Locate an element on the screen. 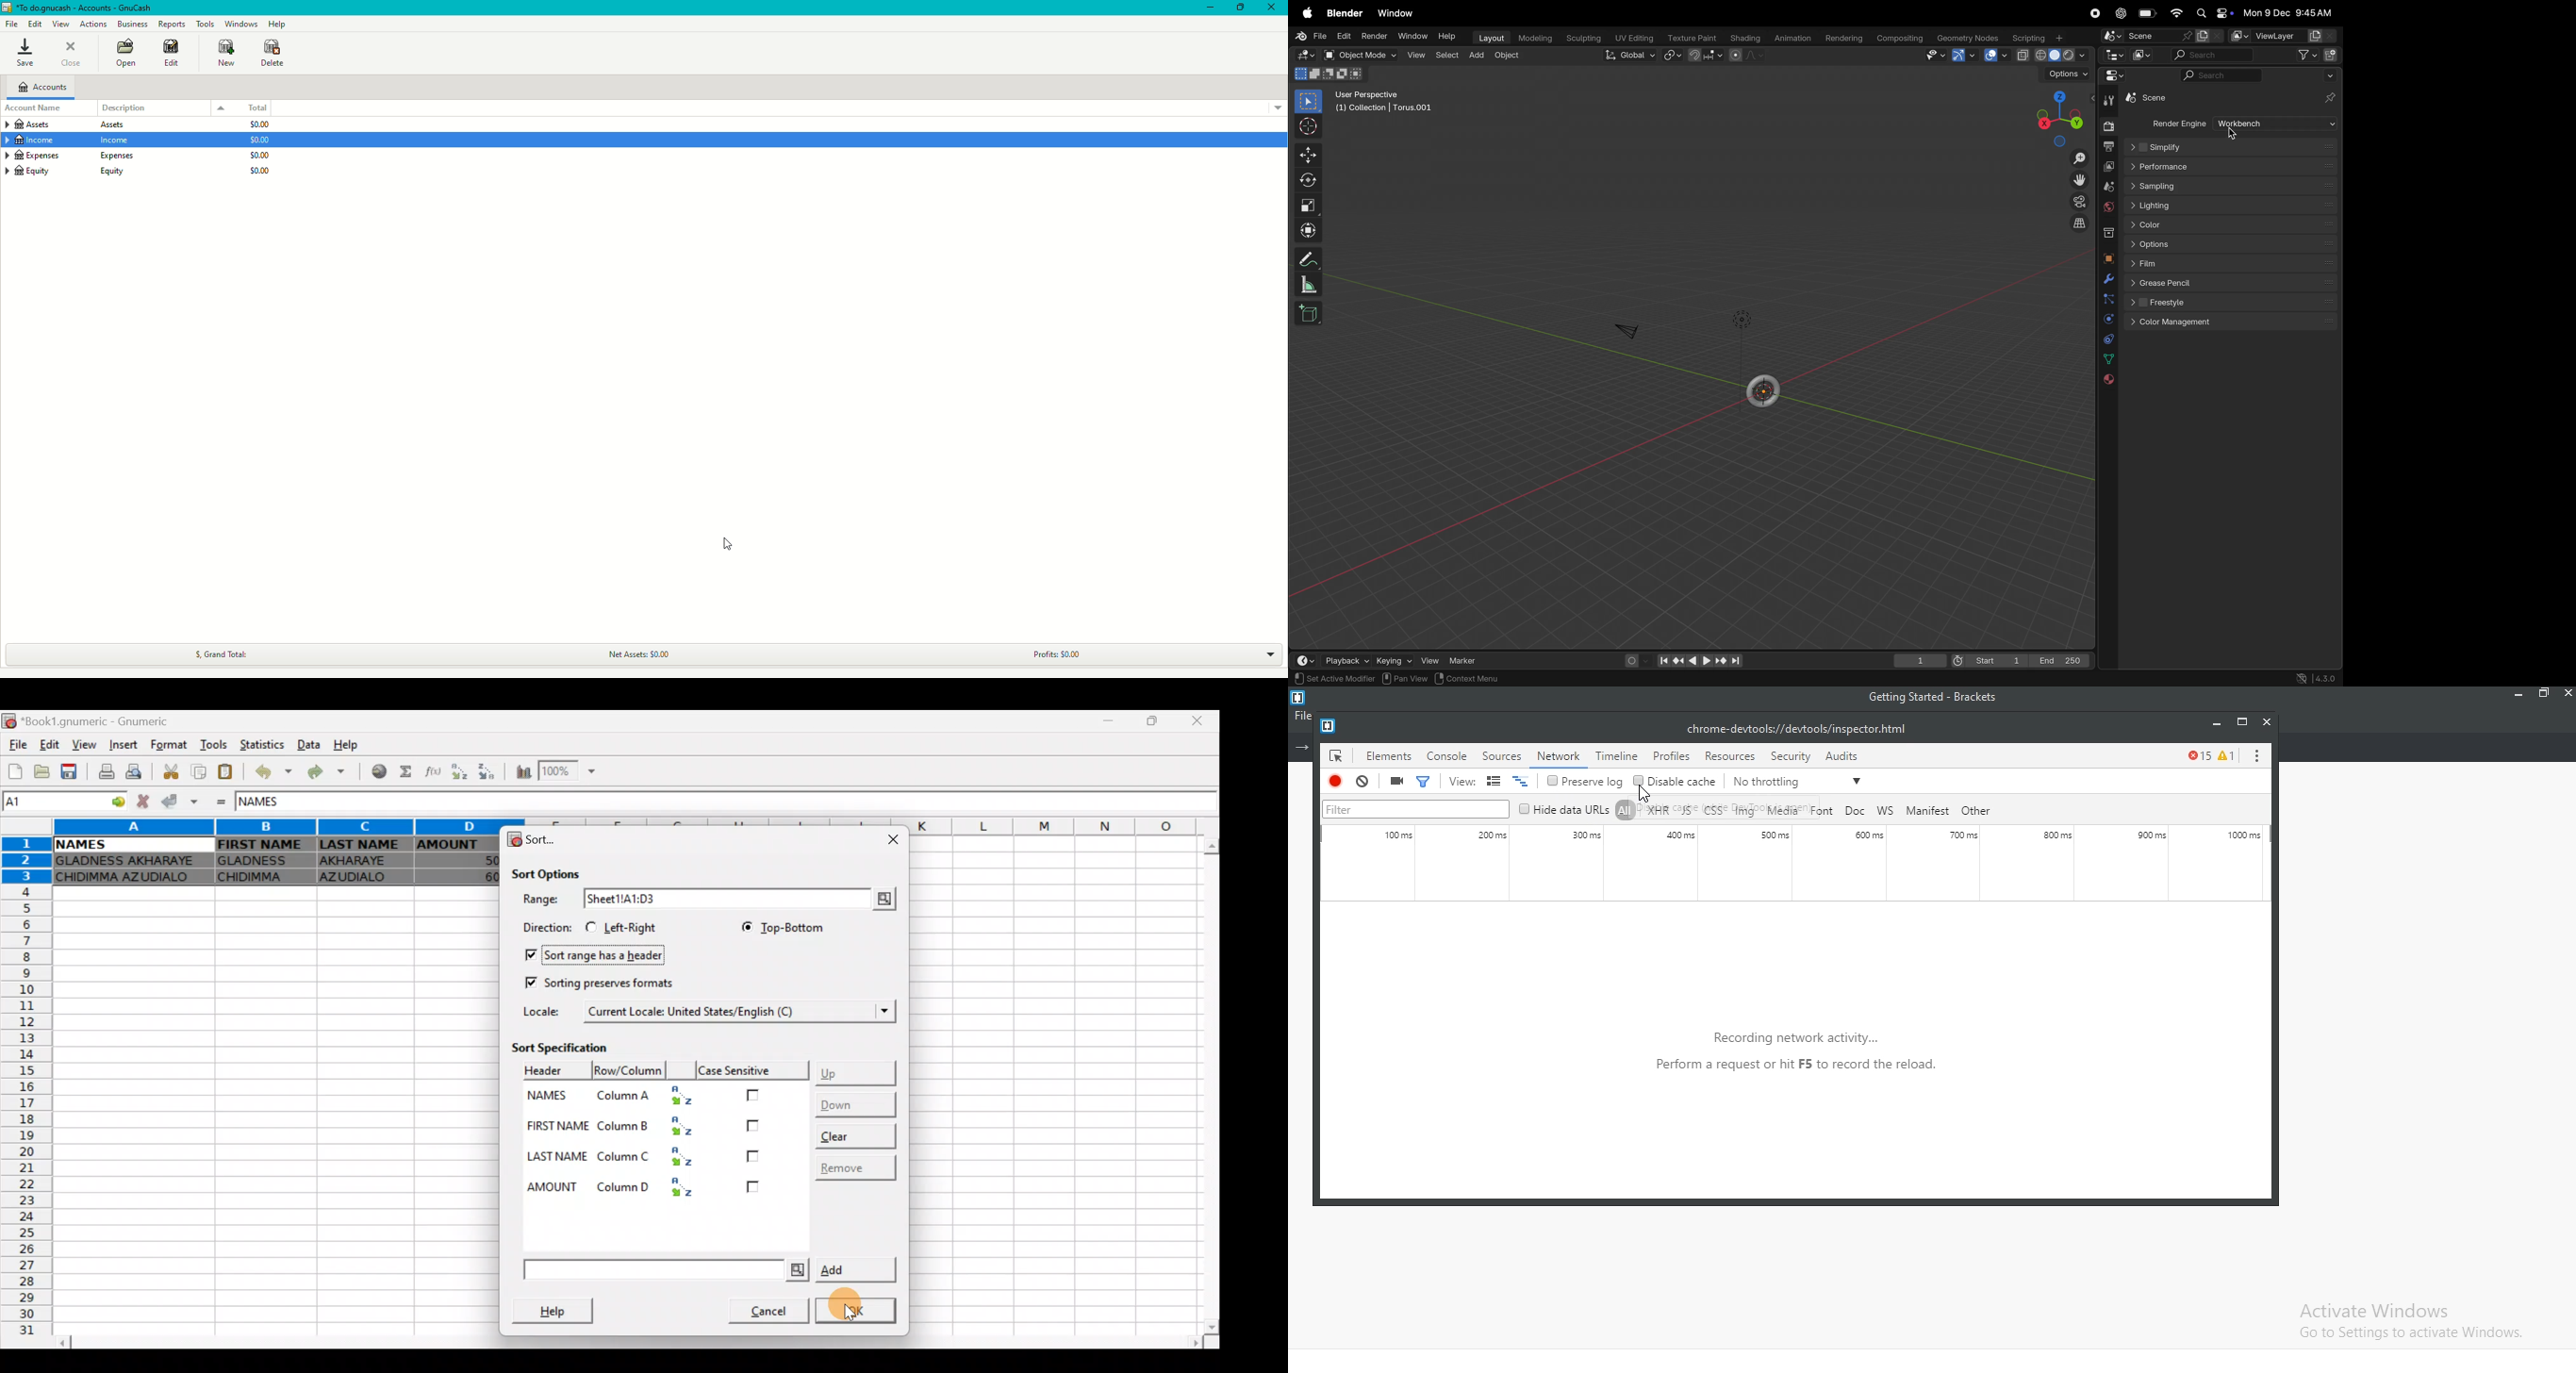  file types is located at coordinates (1812, 810).